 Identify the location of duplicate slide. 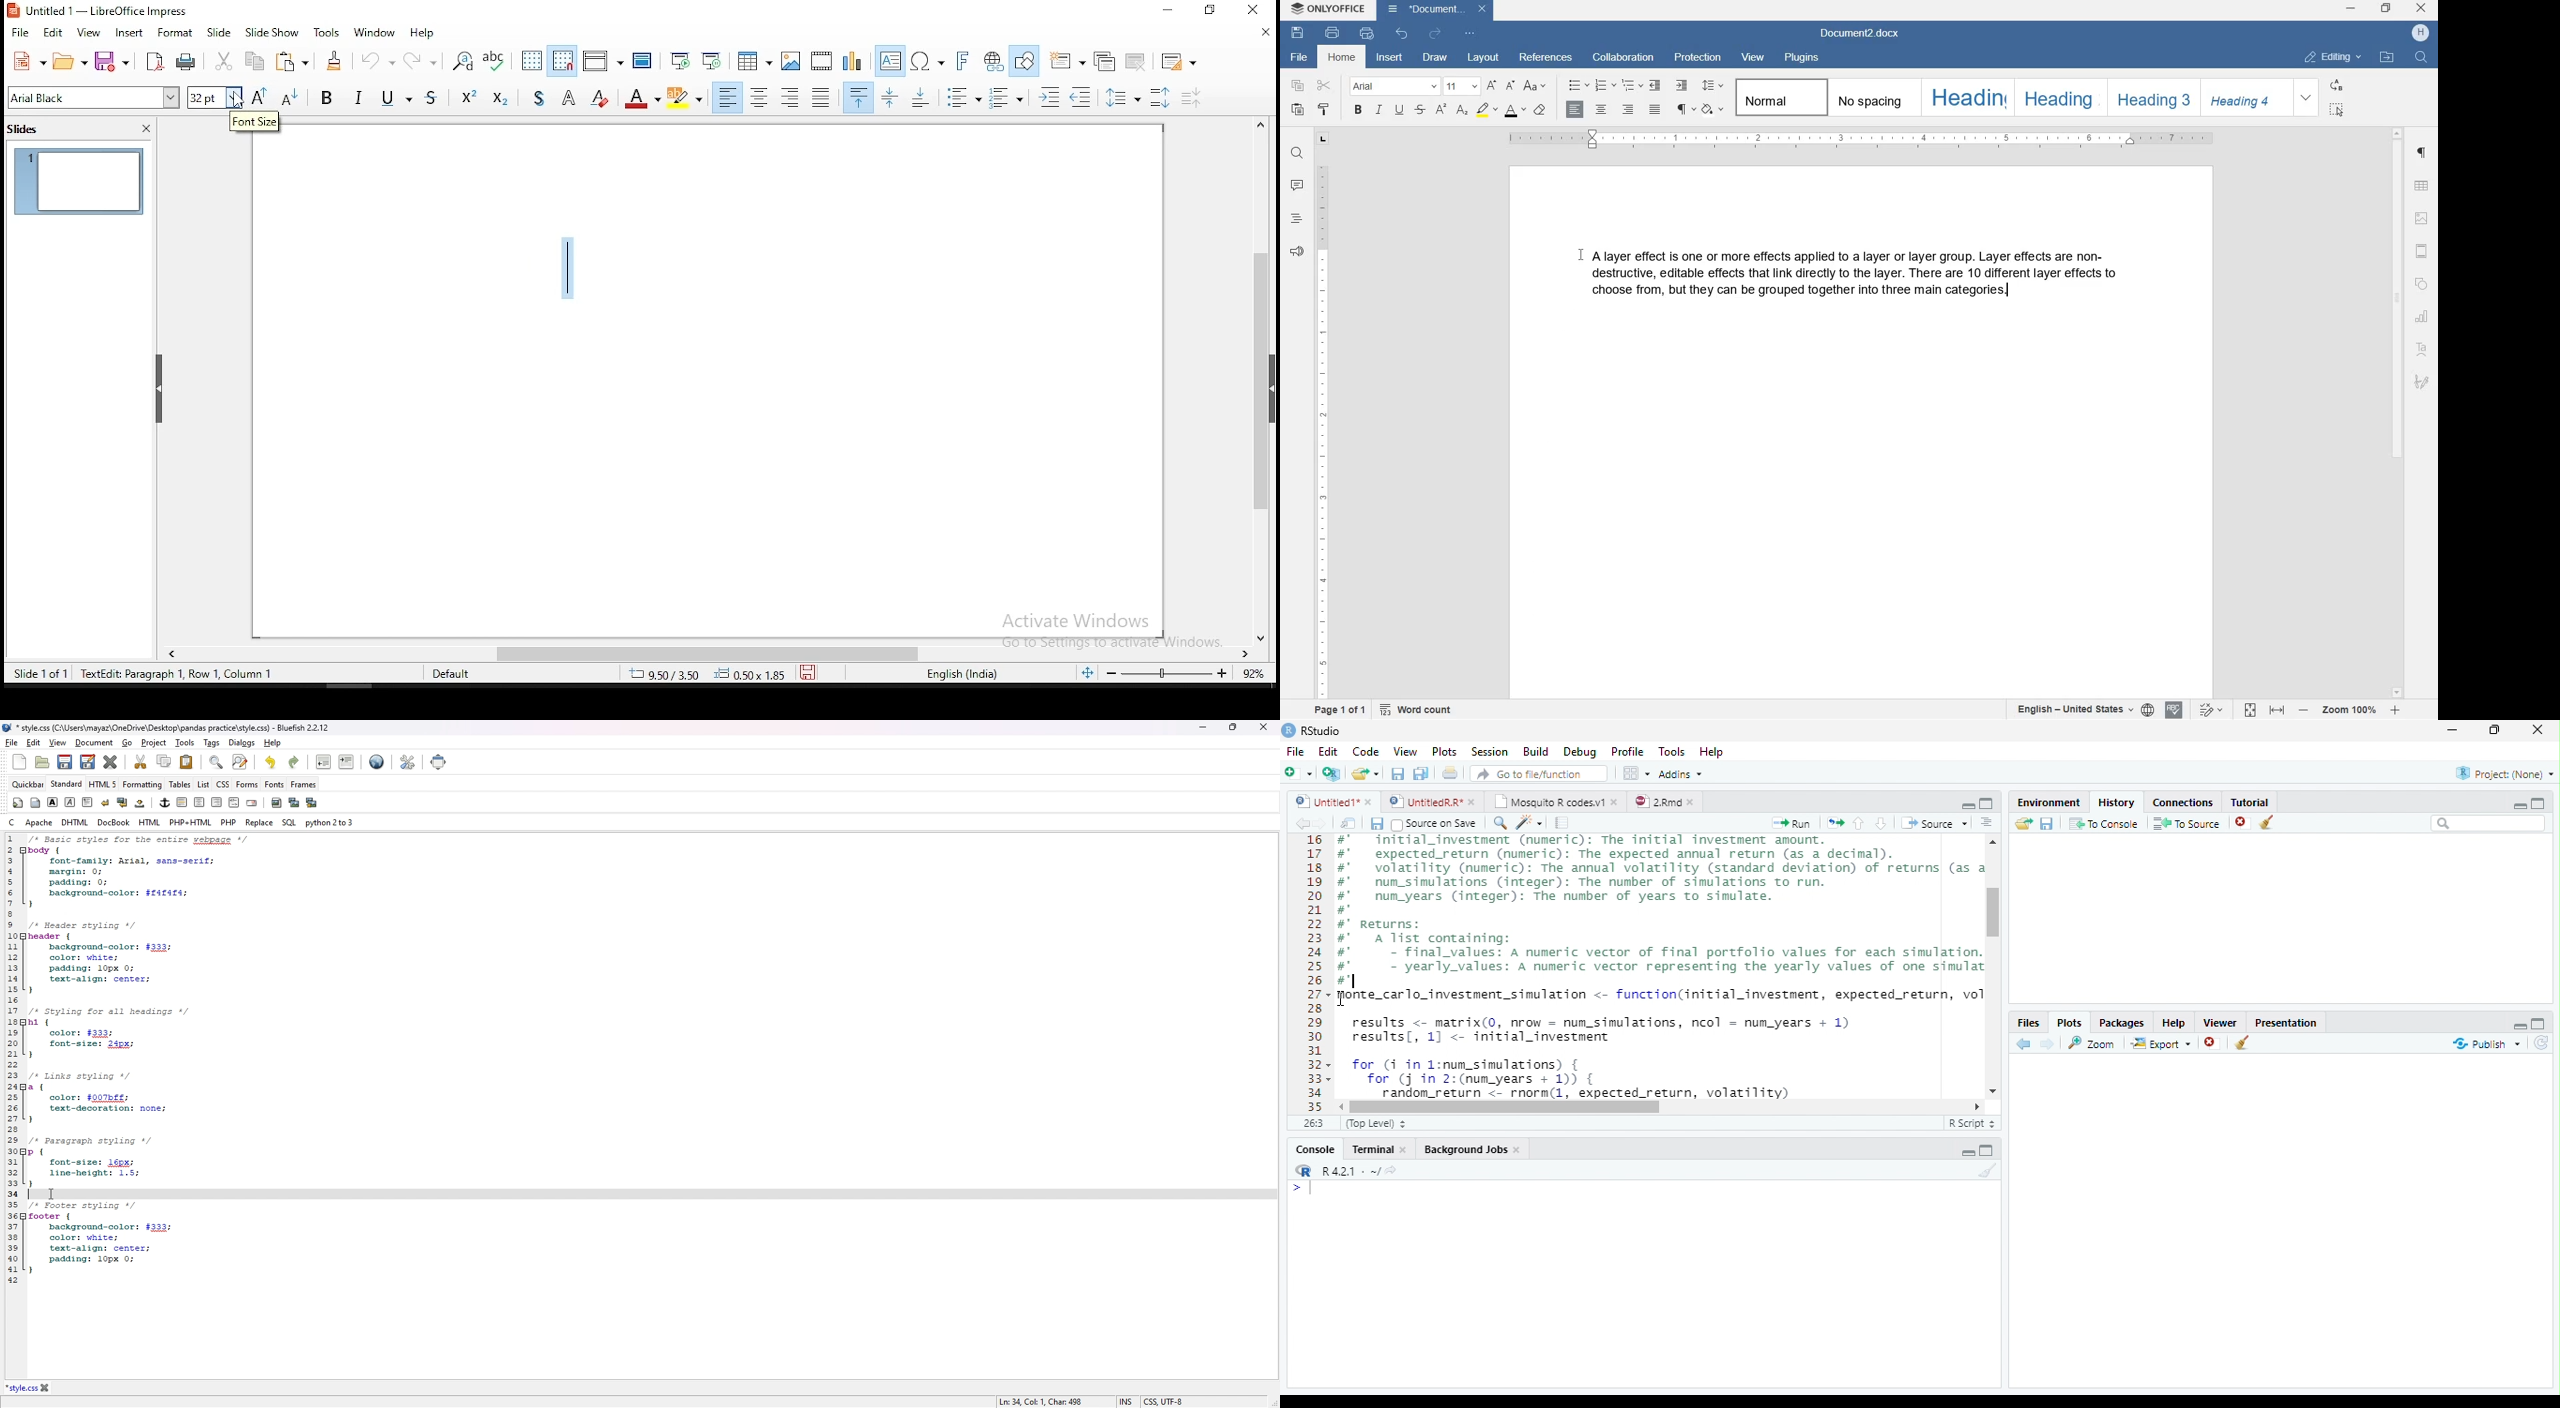
(1108, 60).